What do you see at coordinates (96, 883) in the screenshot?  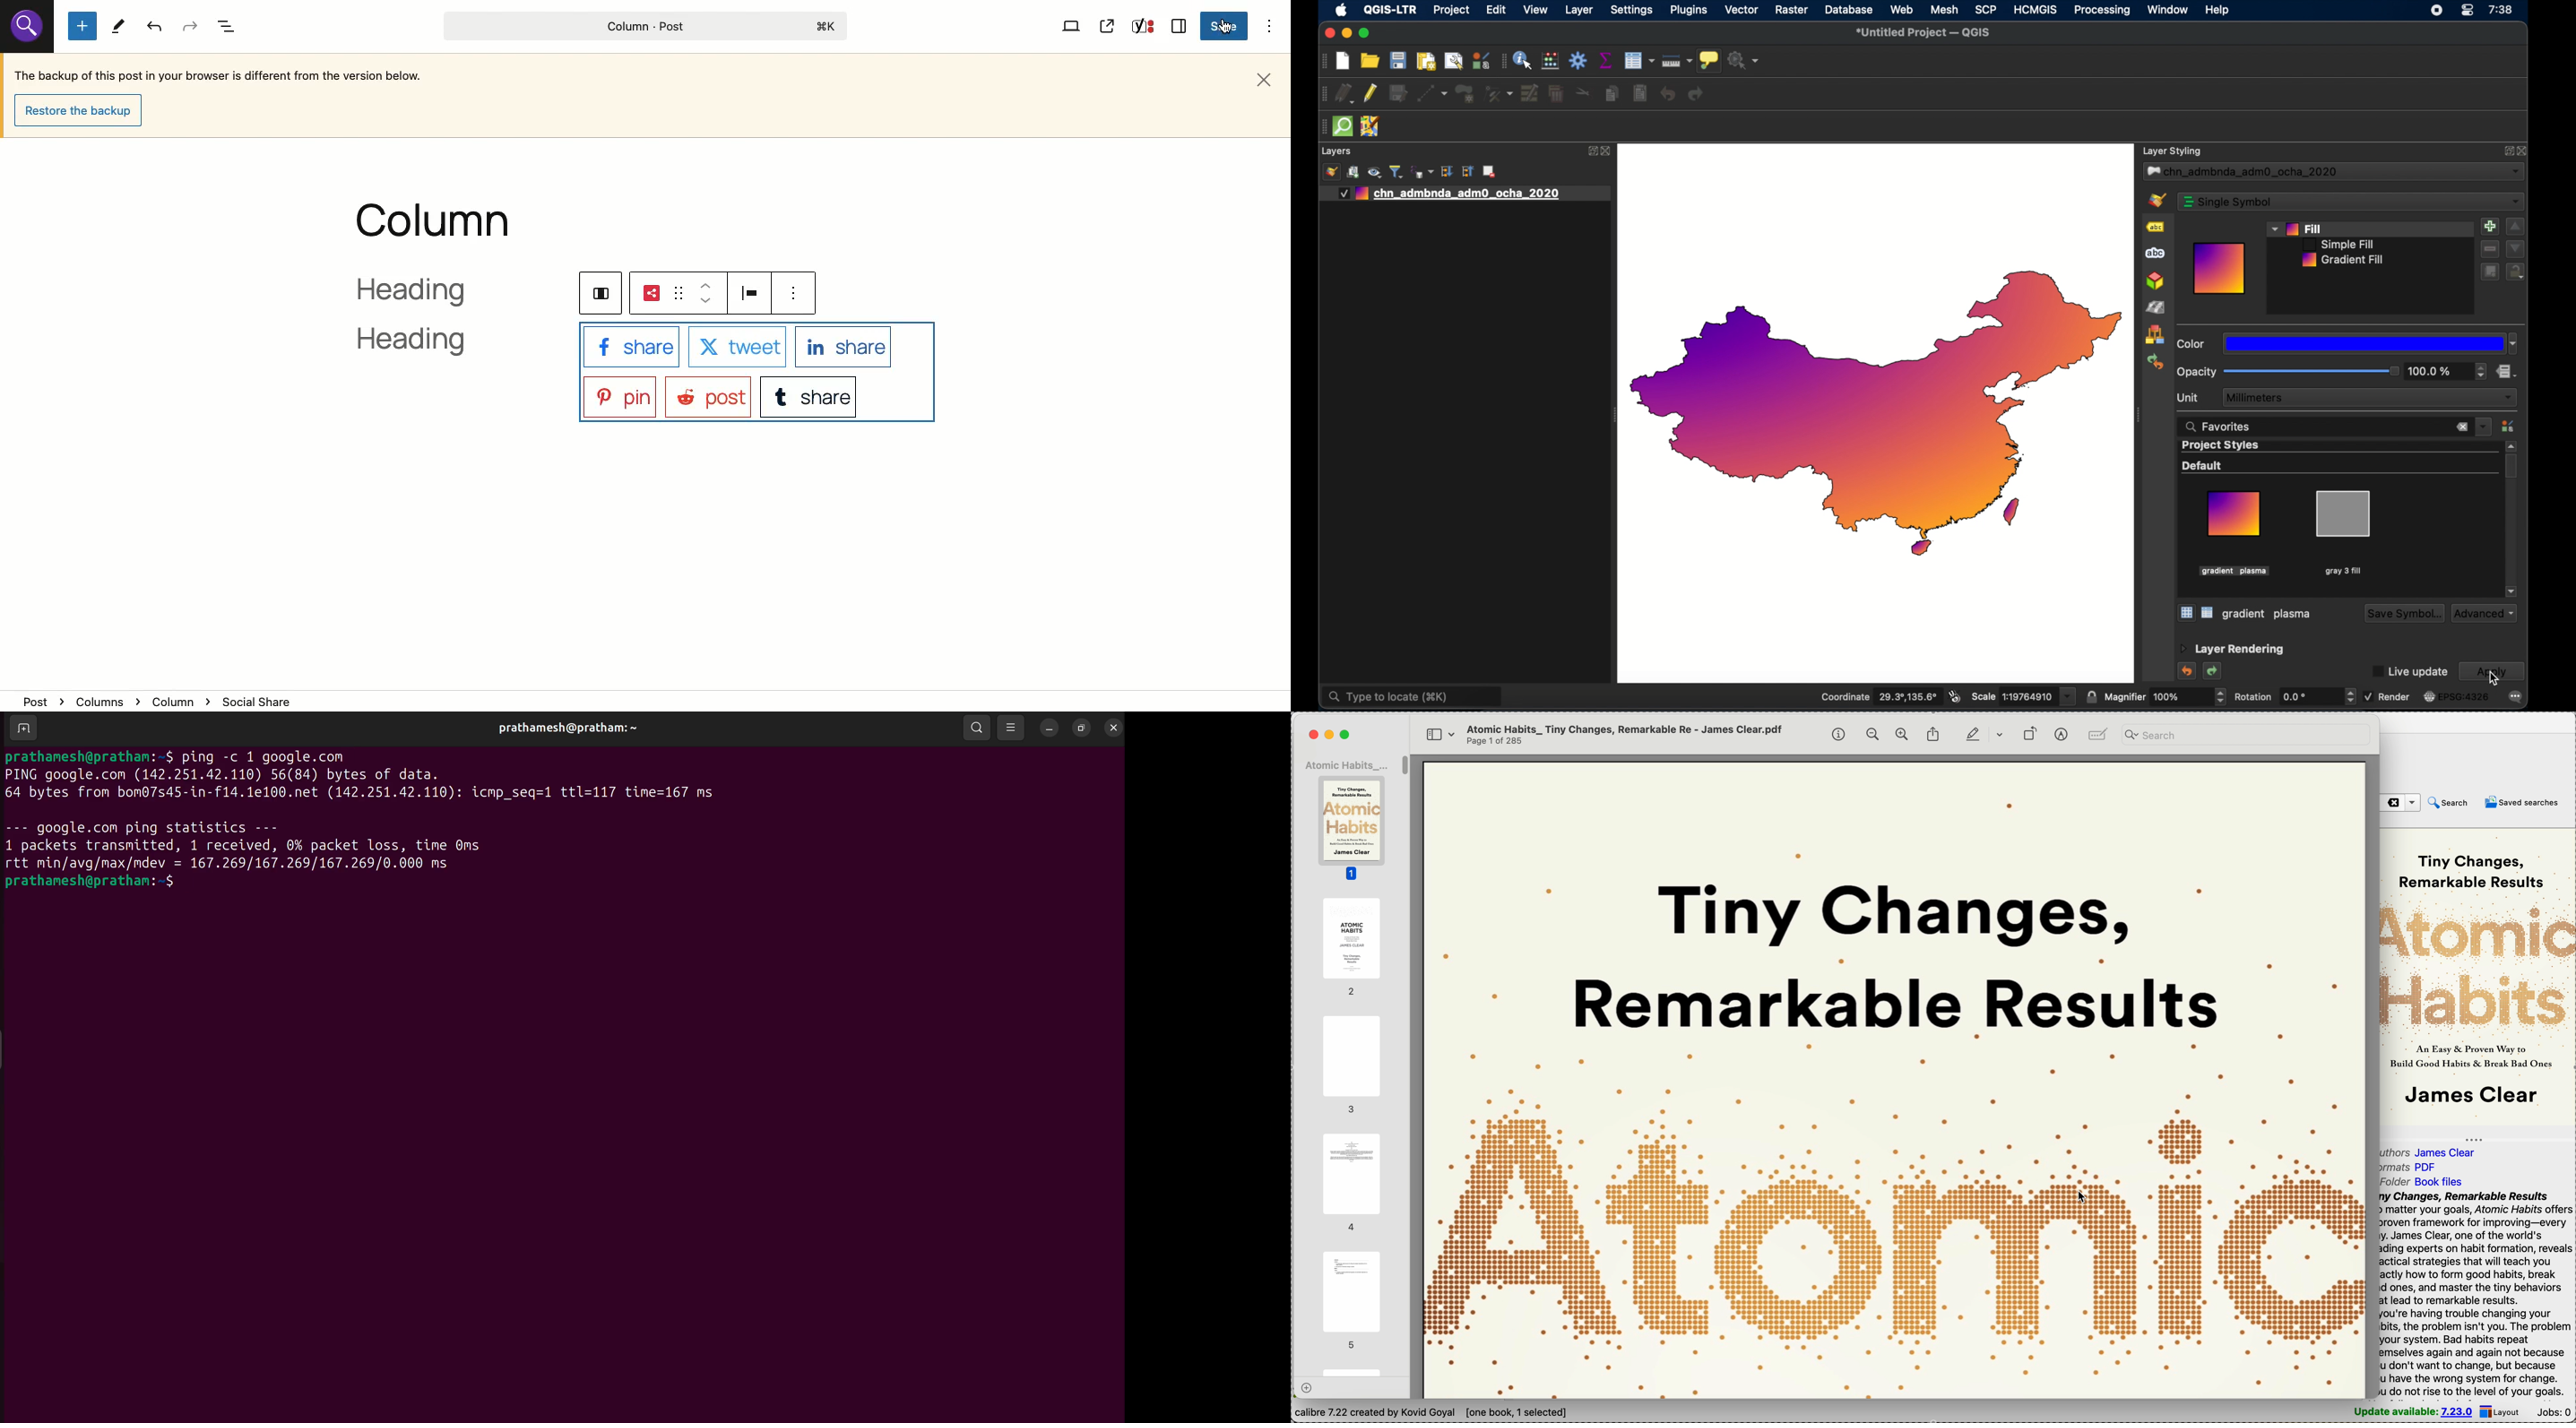 I see `prathmesh@pratham:~ $` at bounding box center [96, 883].